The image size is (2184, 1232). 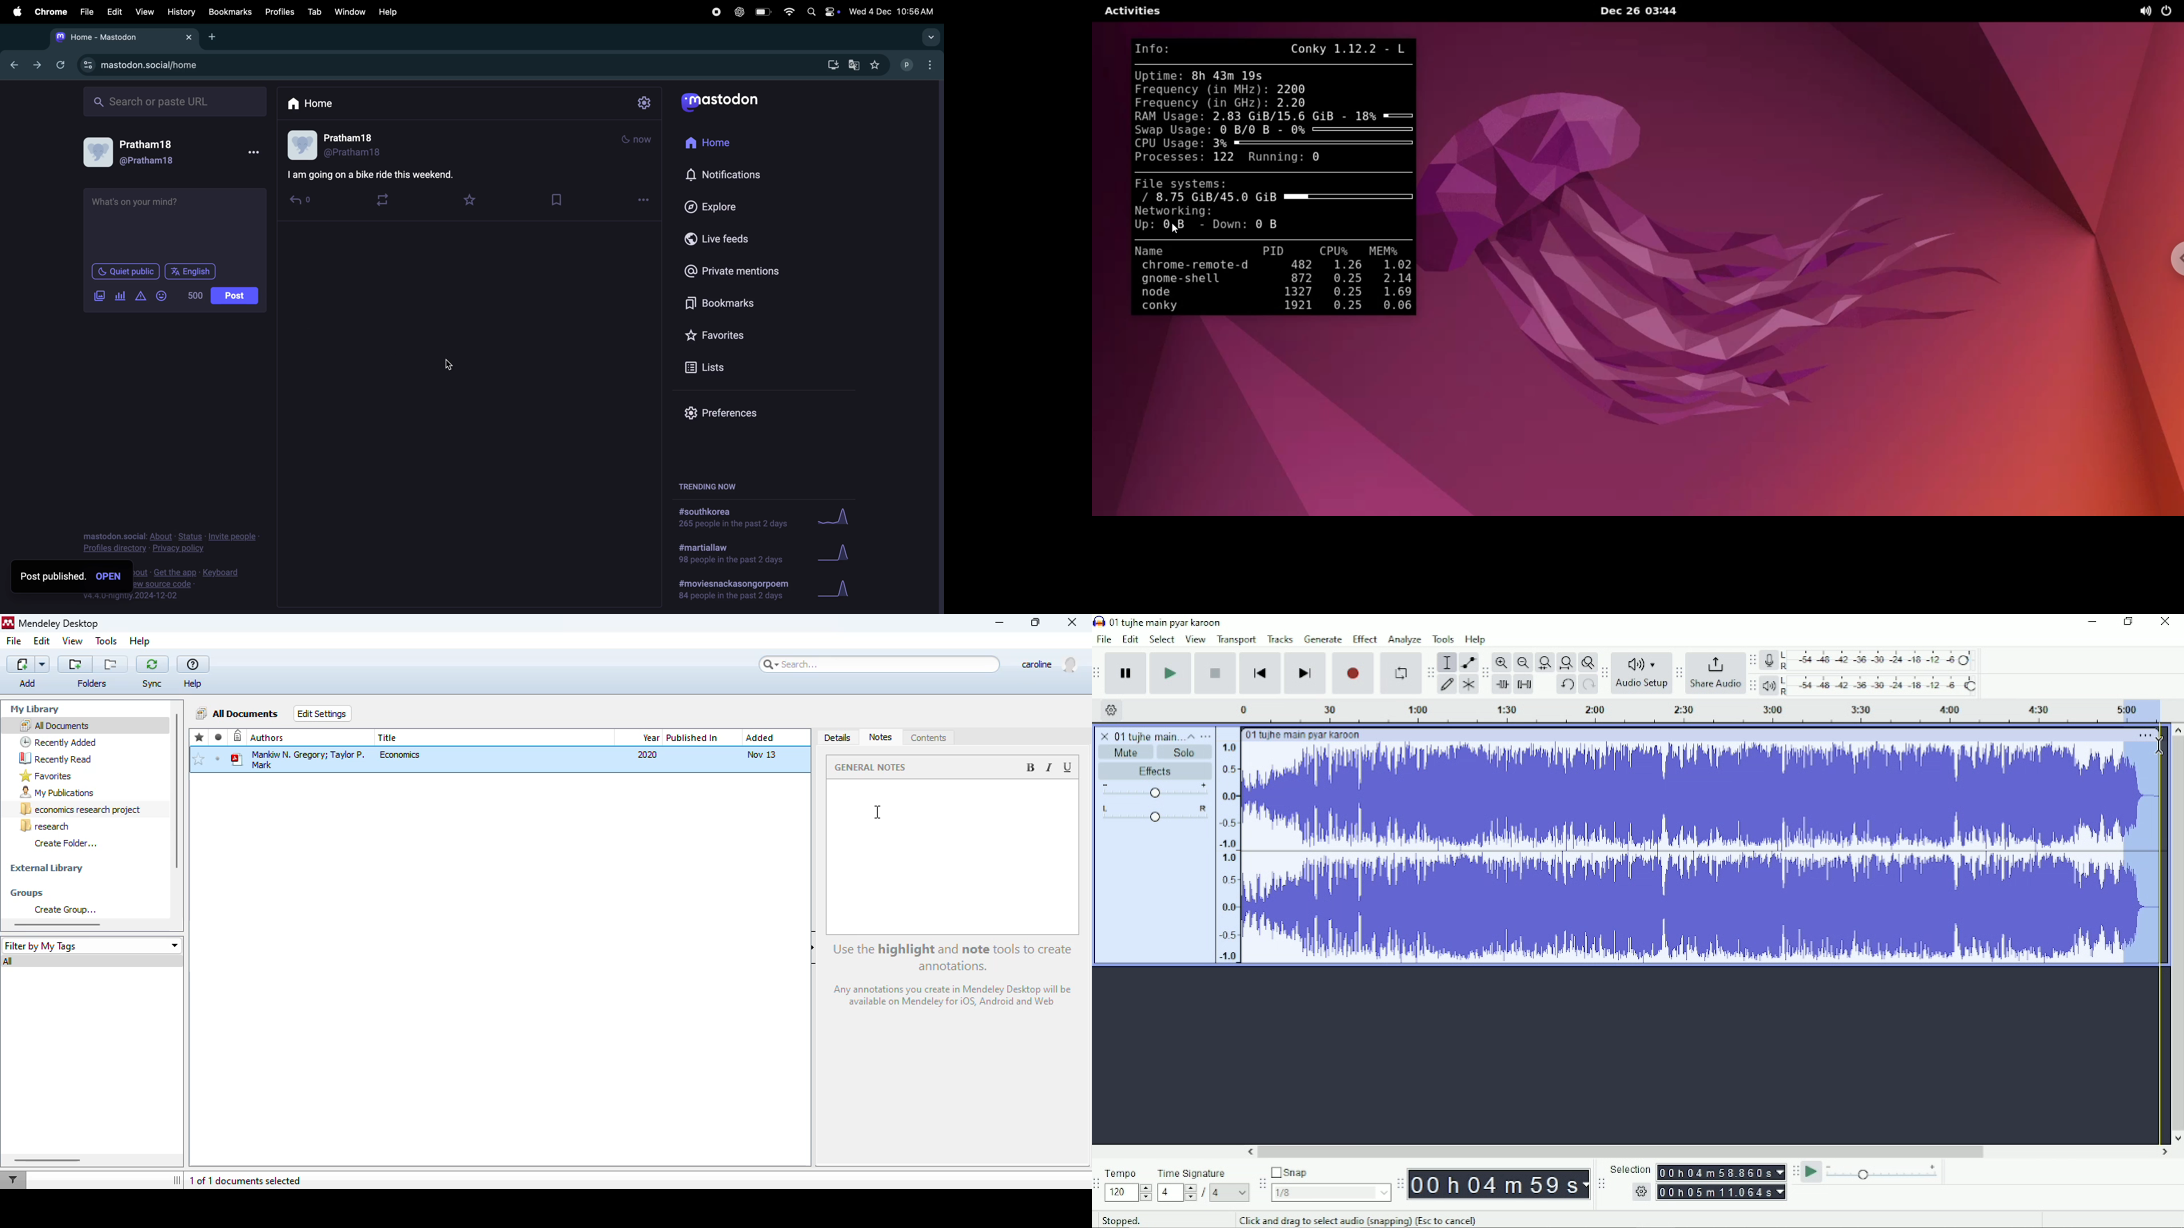 What do you see at coordinates (715, 145) in the screenshot?
I see `Home` at bounding box center [715, 145].